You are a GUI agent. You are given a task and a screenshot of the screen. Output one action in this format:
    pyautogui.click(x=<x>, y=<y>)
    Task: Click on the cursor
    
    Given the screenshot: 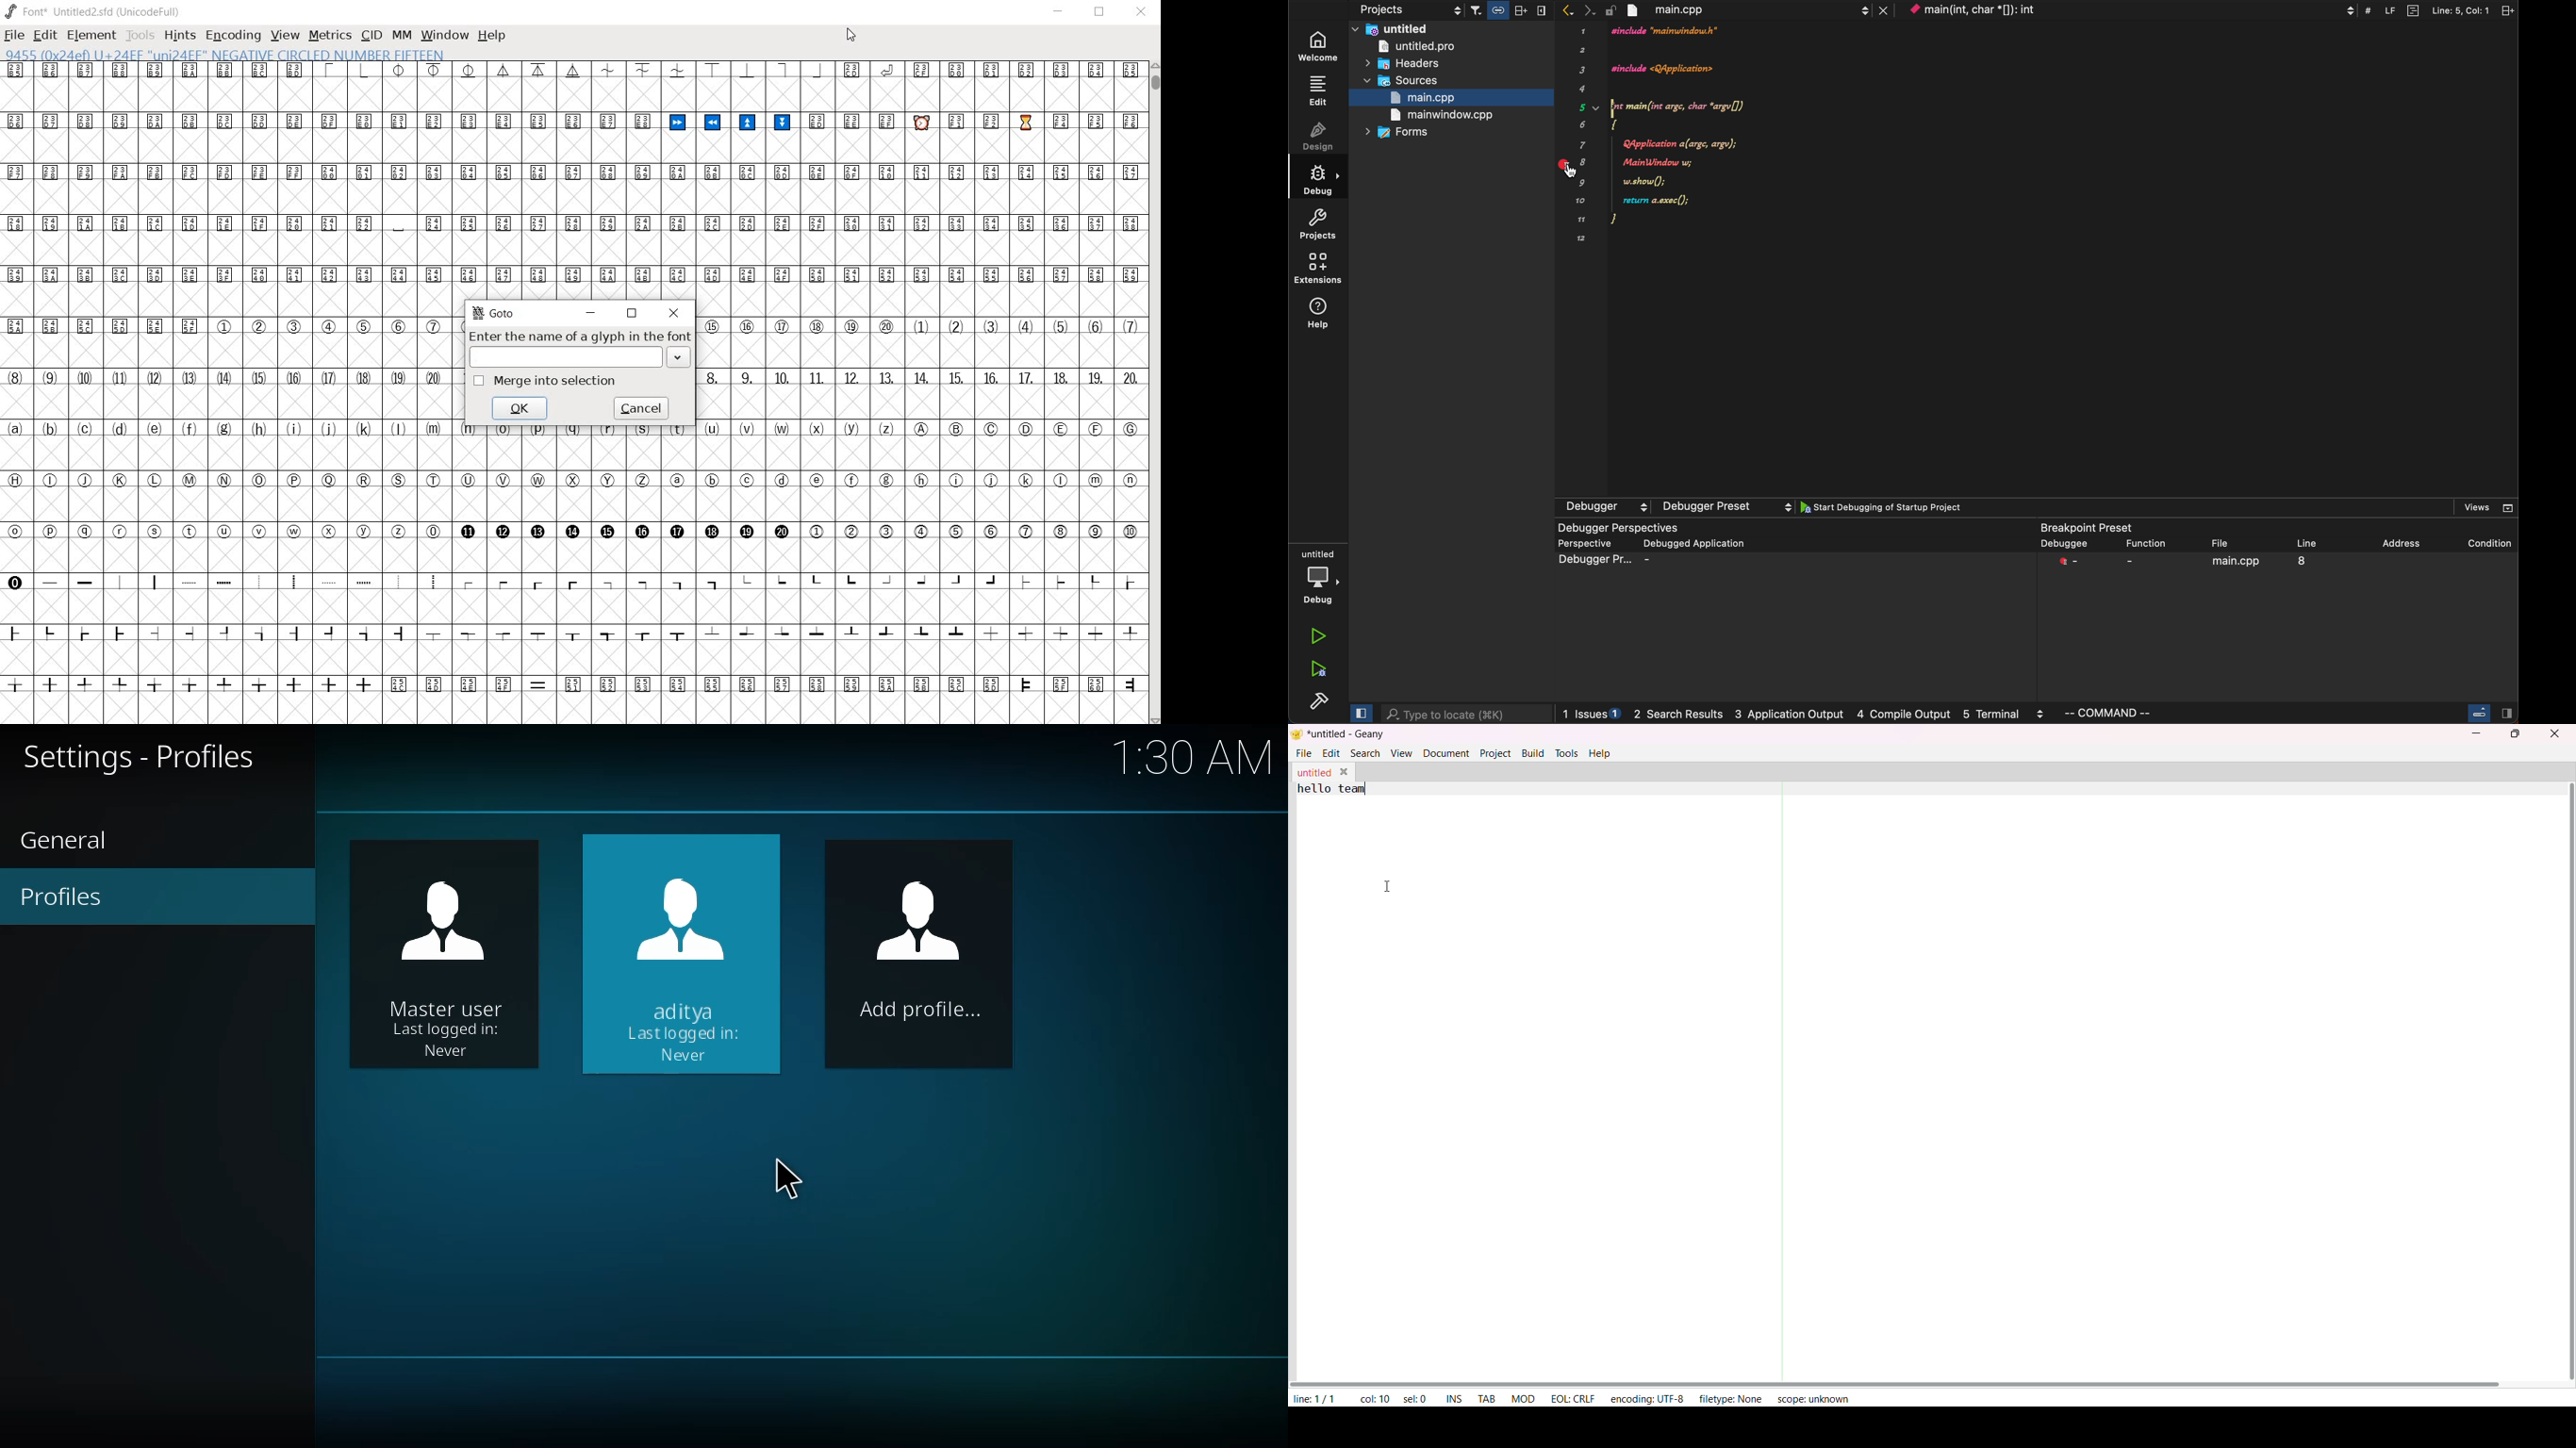 What is the action you would take?
    pyautogui.click(x=784, y=1176)
    